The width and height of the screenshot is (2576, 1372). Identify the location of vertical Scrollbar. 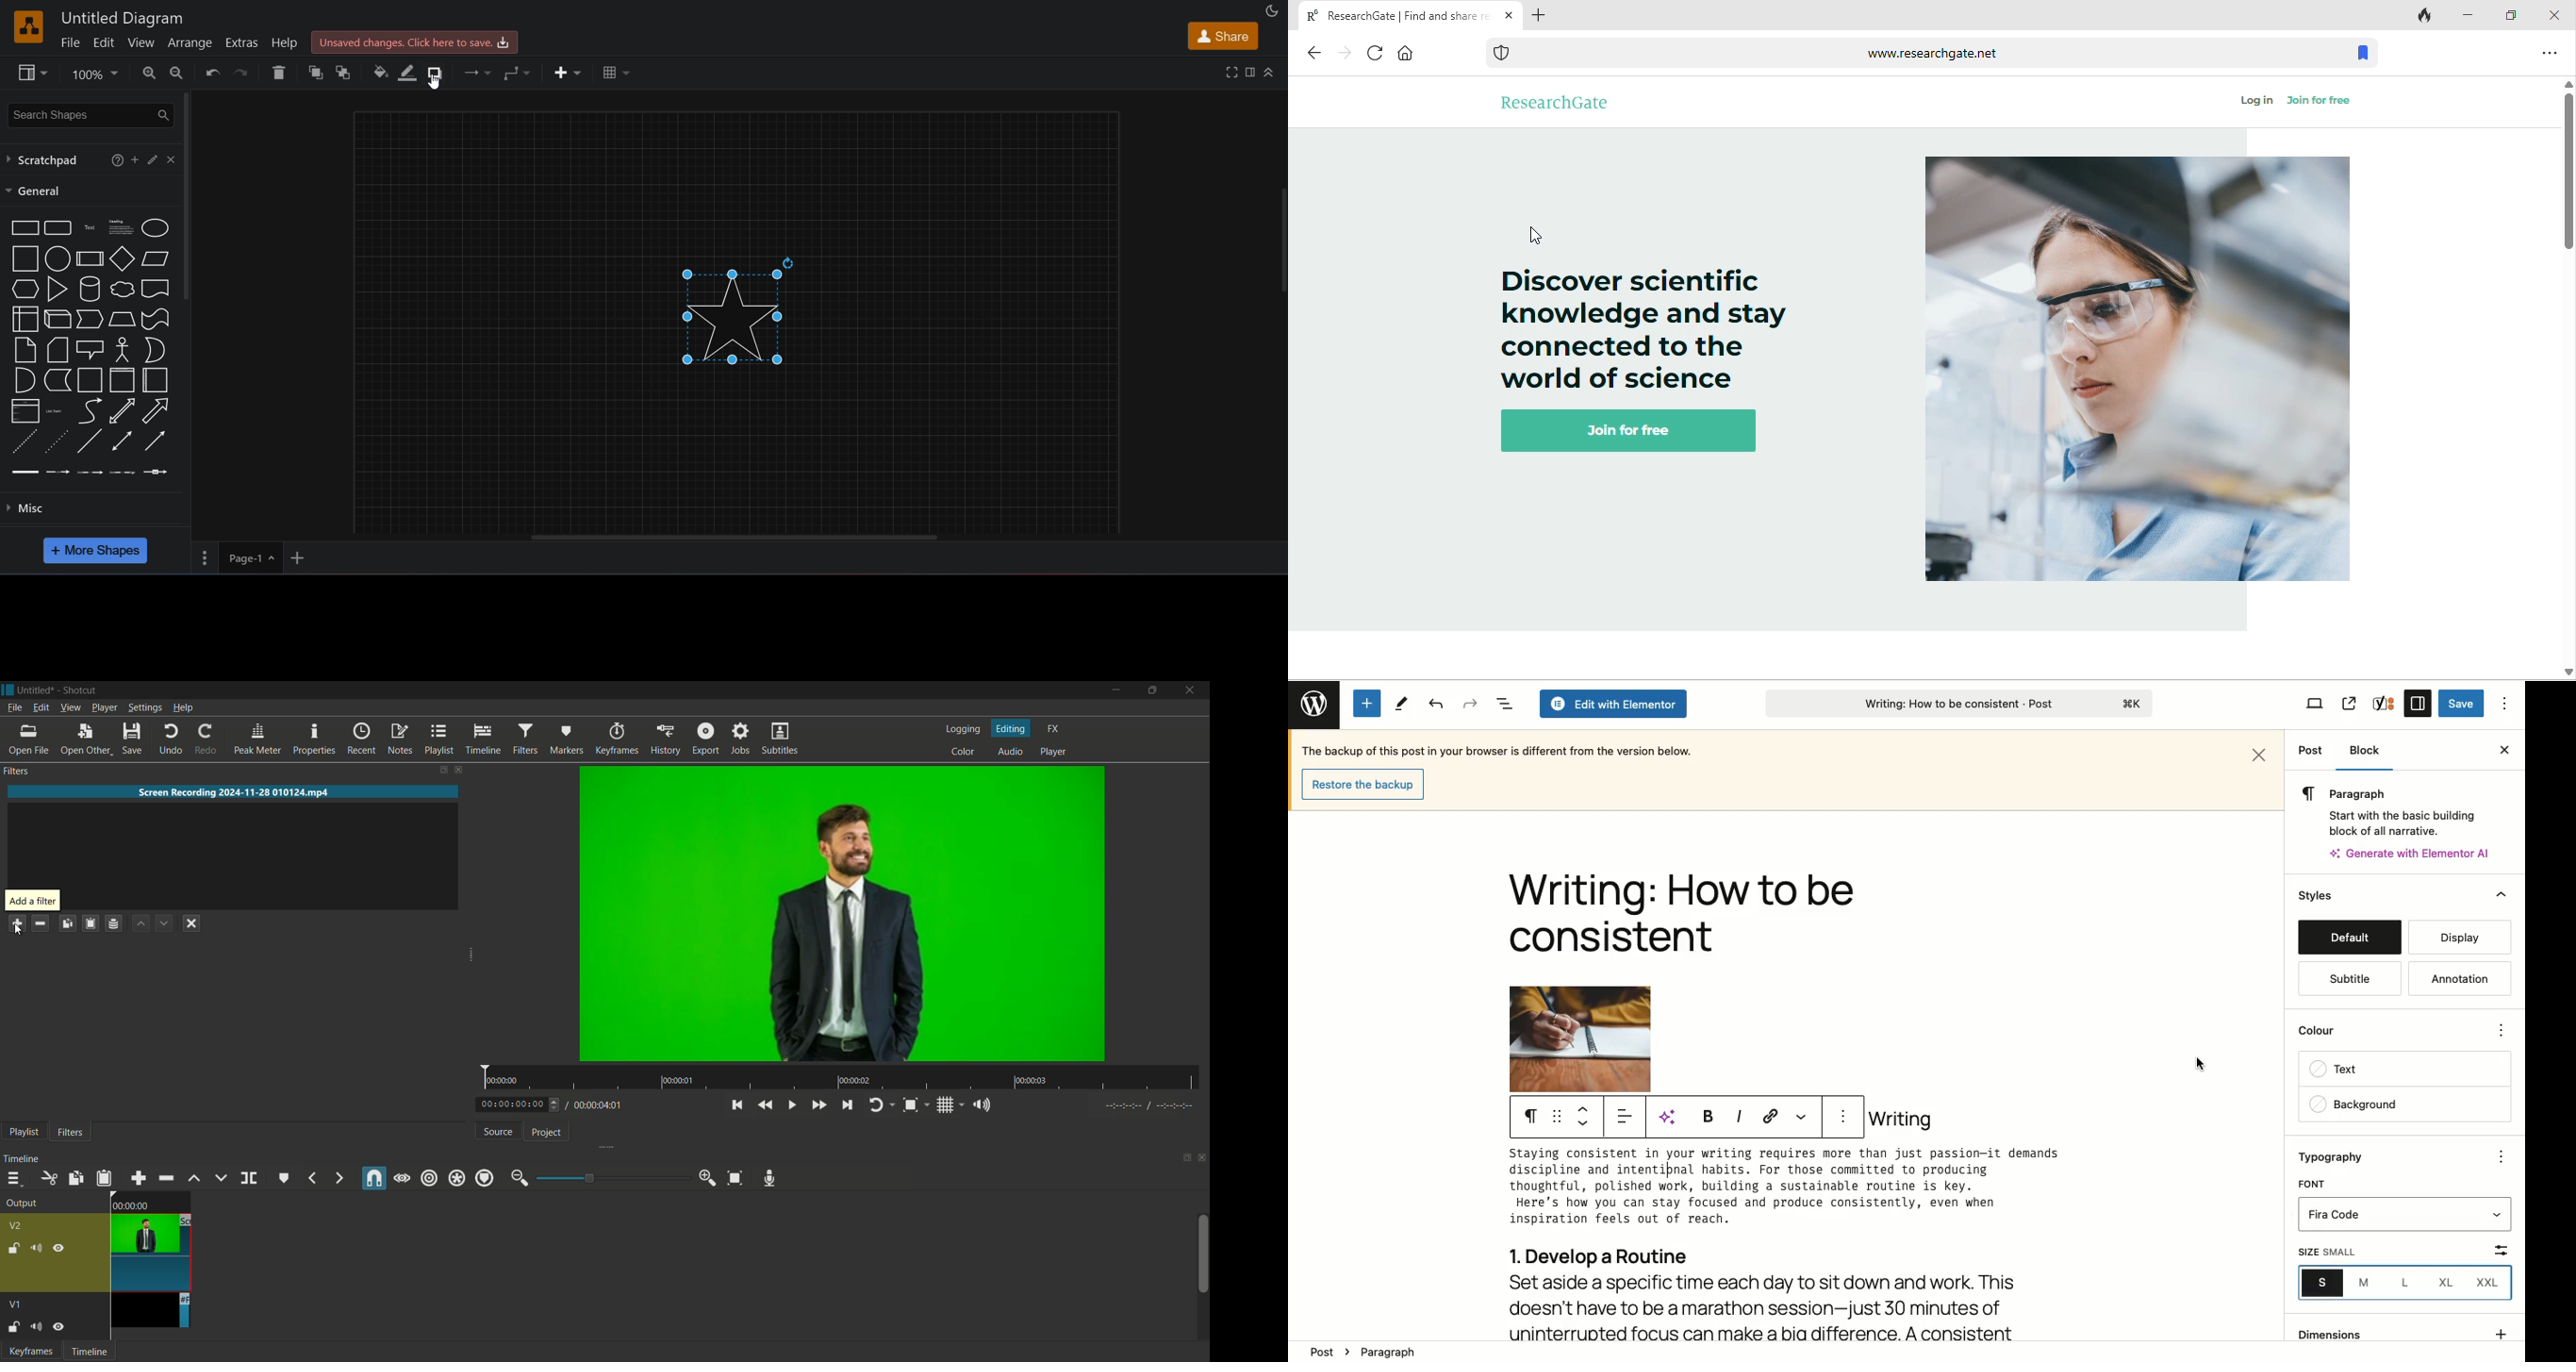
(1278, 270).